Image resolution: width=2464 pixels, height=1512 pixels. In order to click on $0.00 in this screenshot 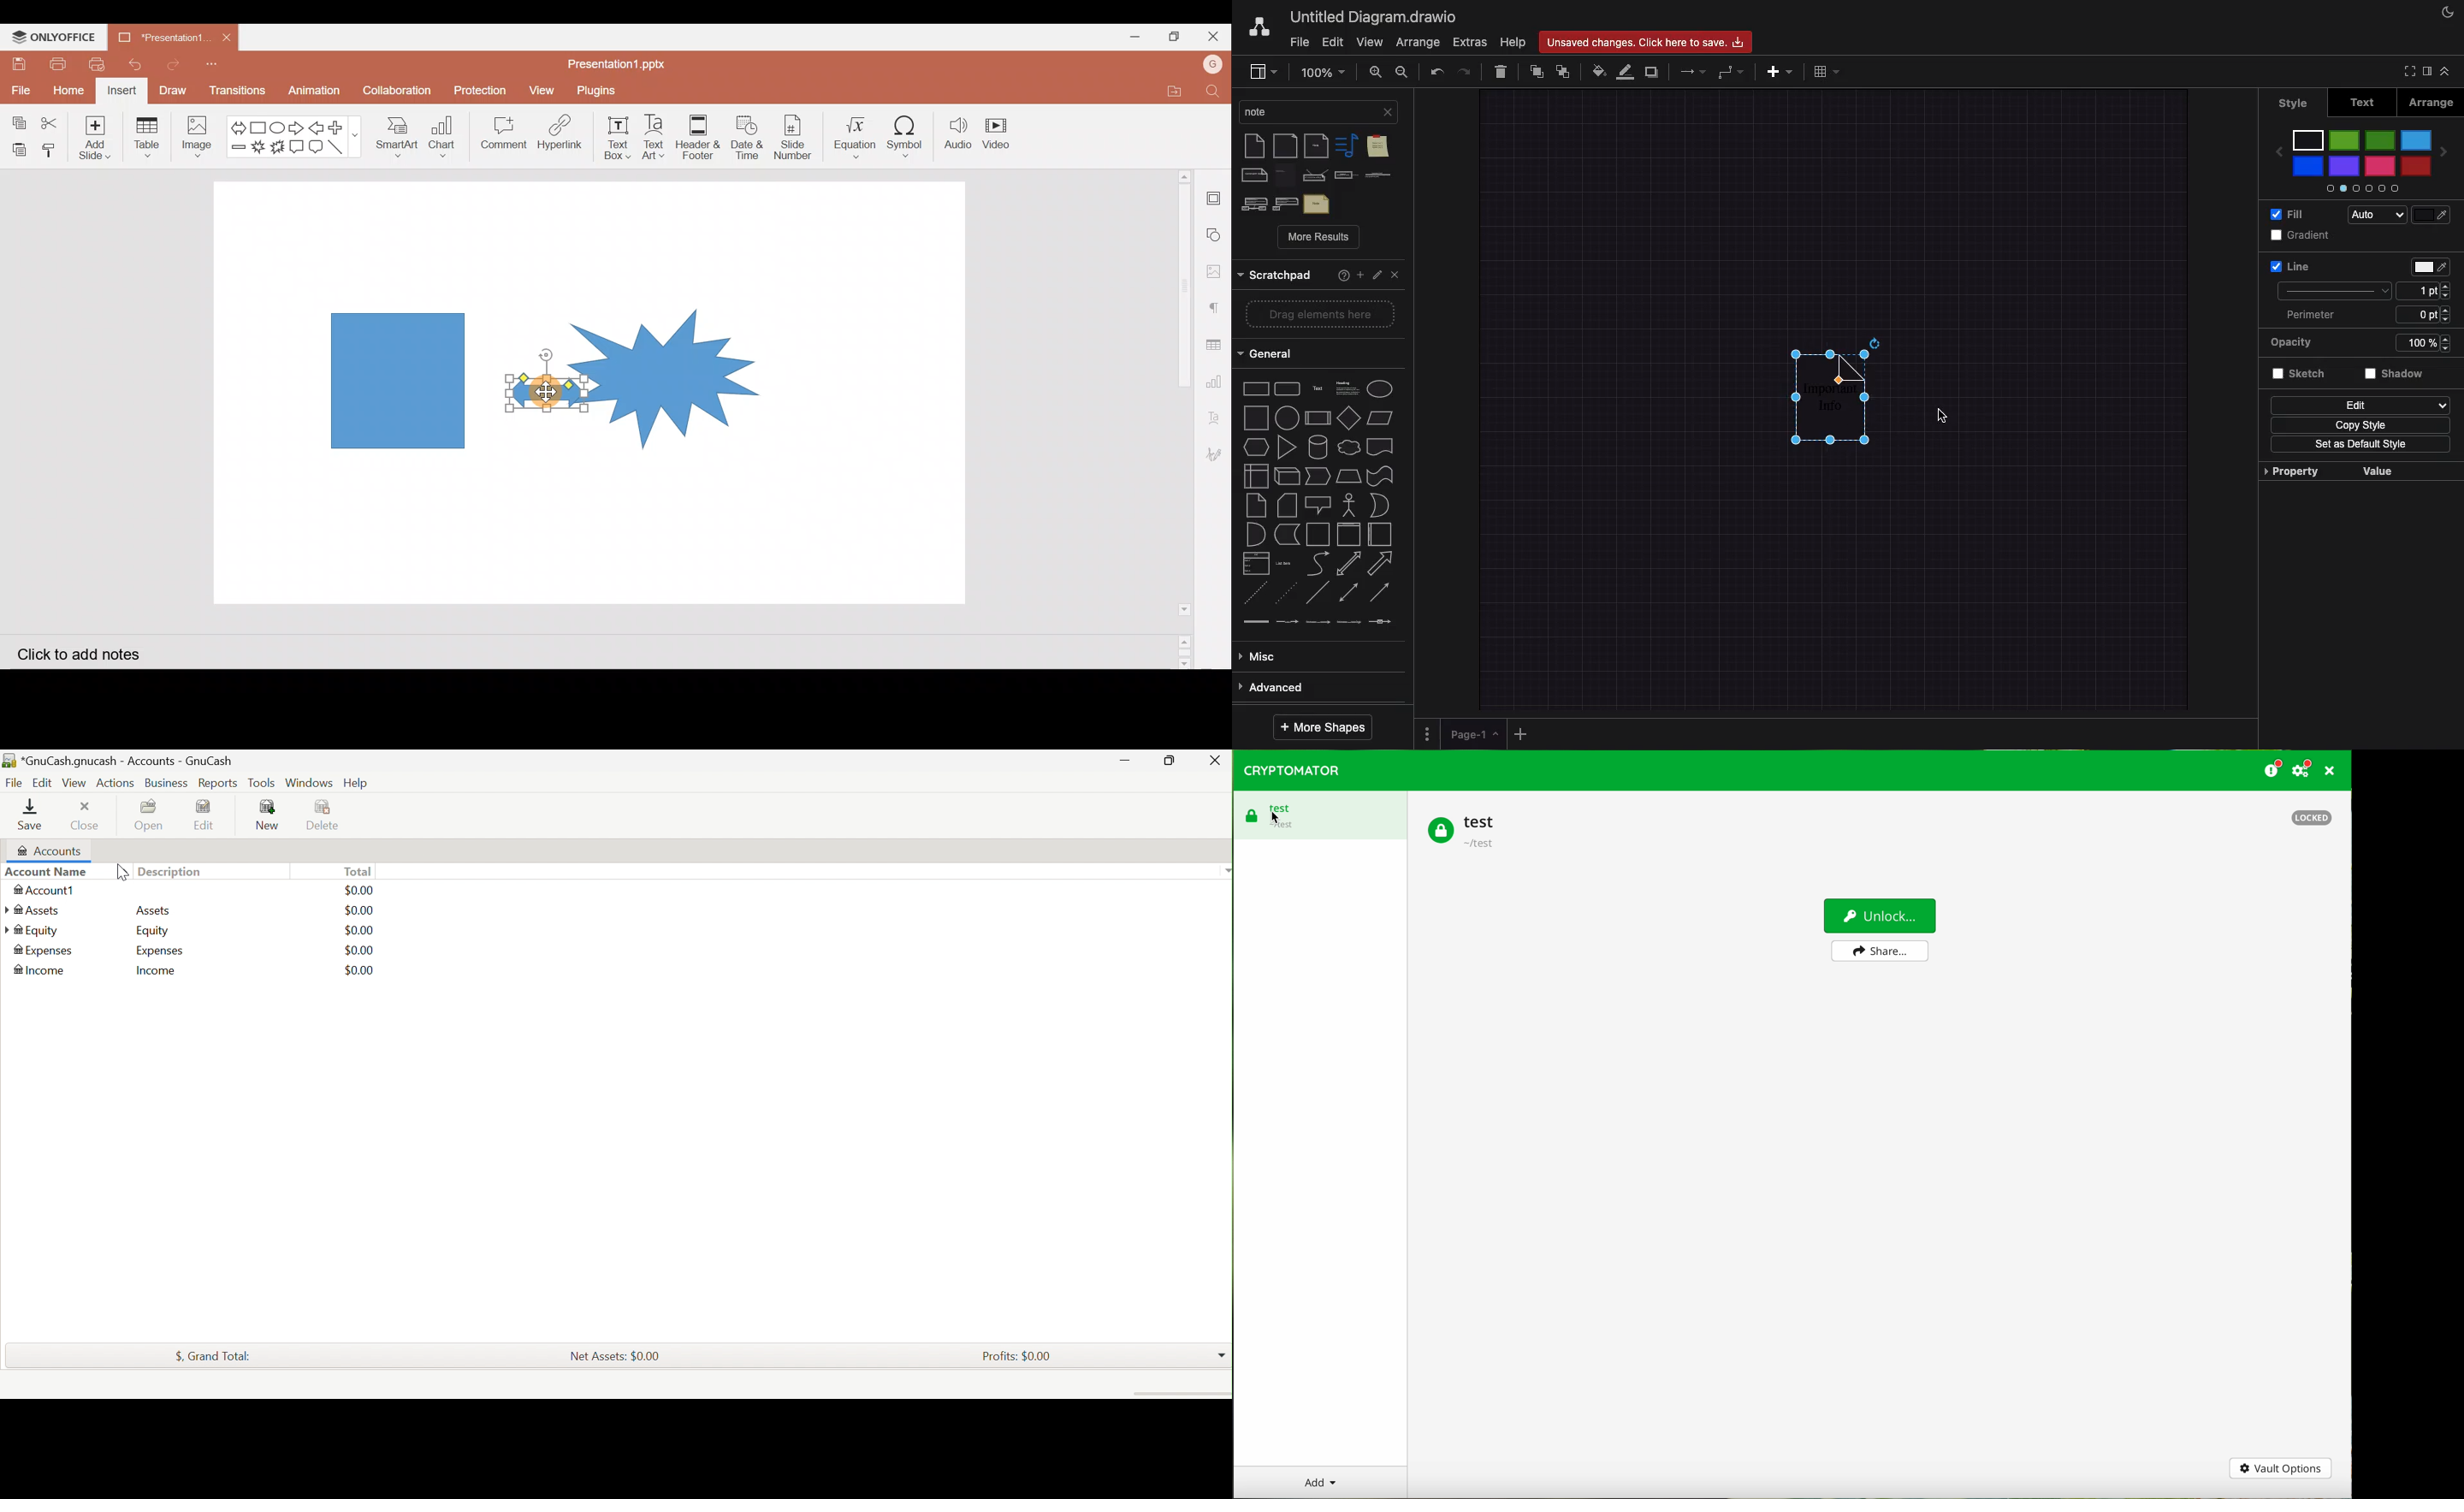, I will do `click(359, 950)`.